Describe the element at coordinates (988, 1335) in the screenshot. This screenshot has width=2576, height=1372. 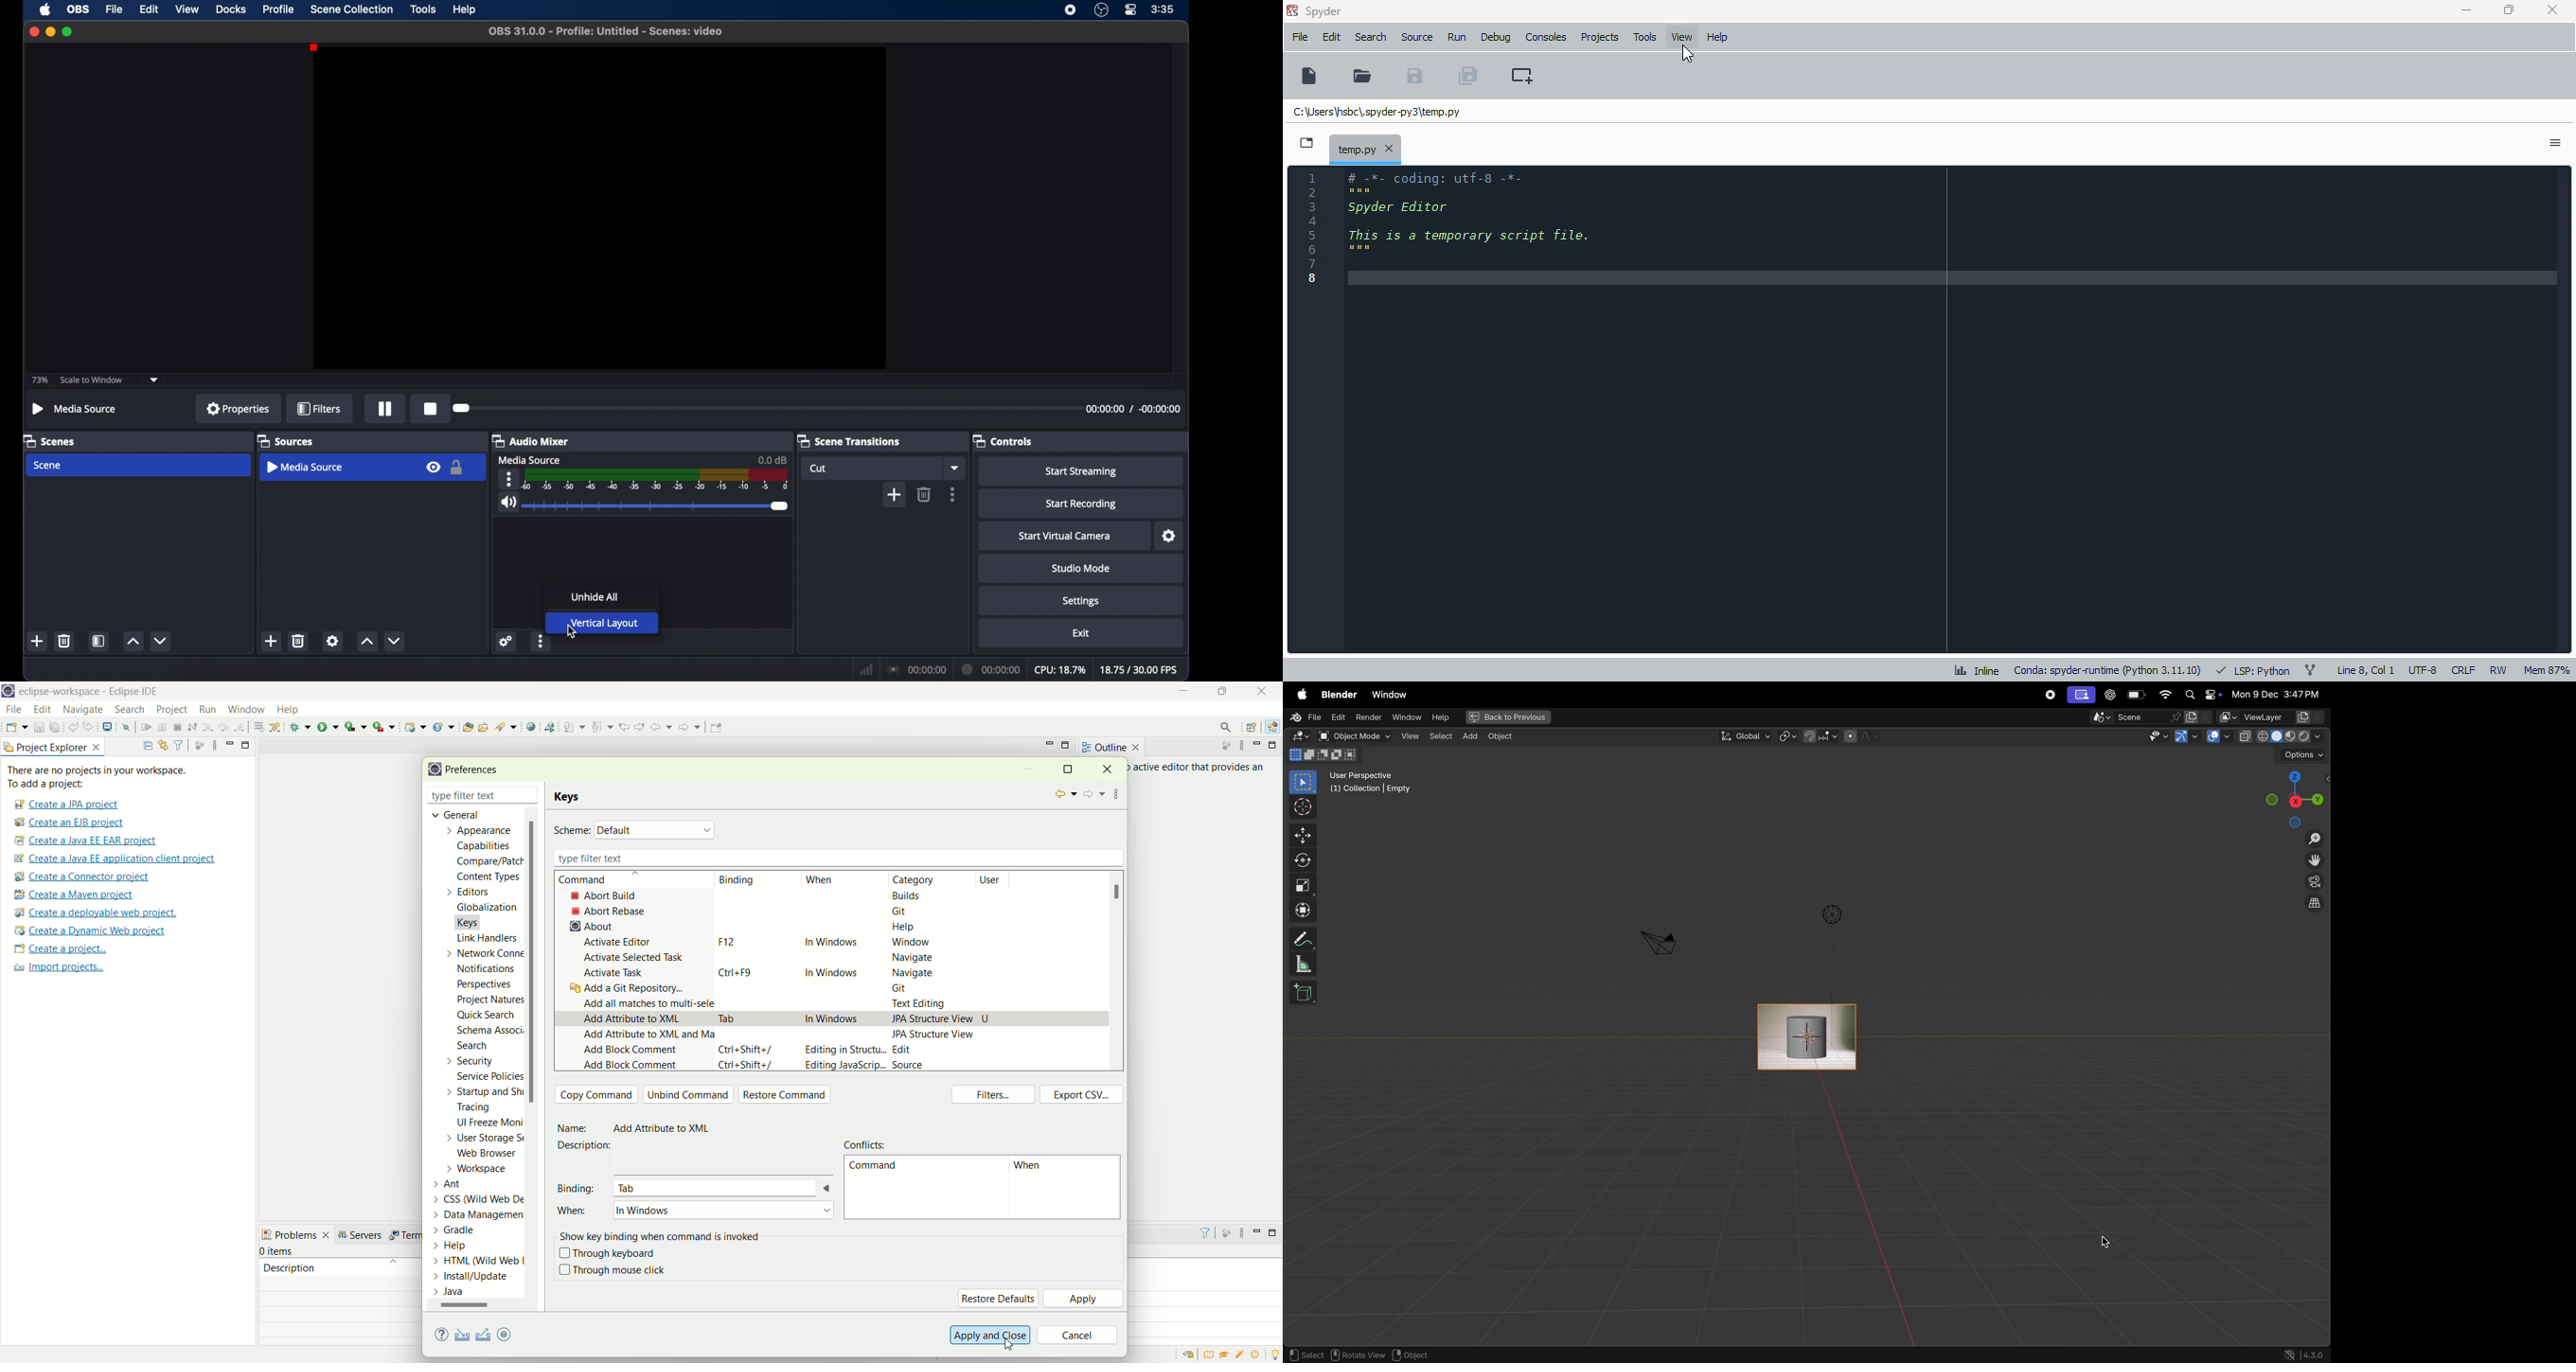
I see `apply and close` at that location.